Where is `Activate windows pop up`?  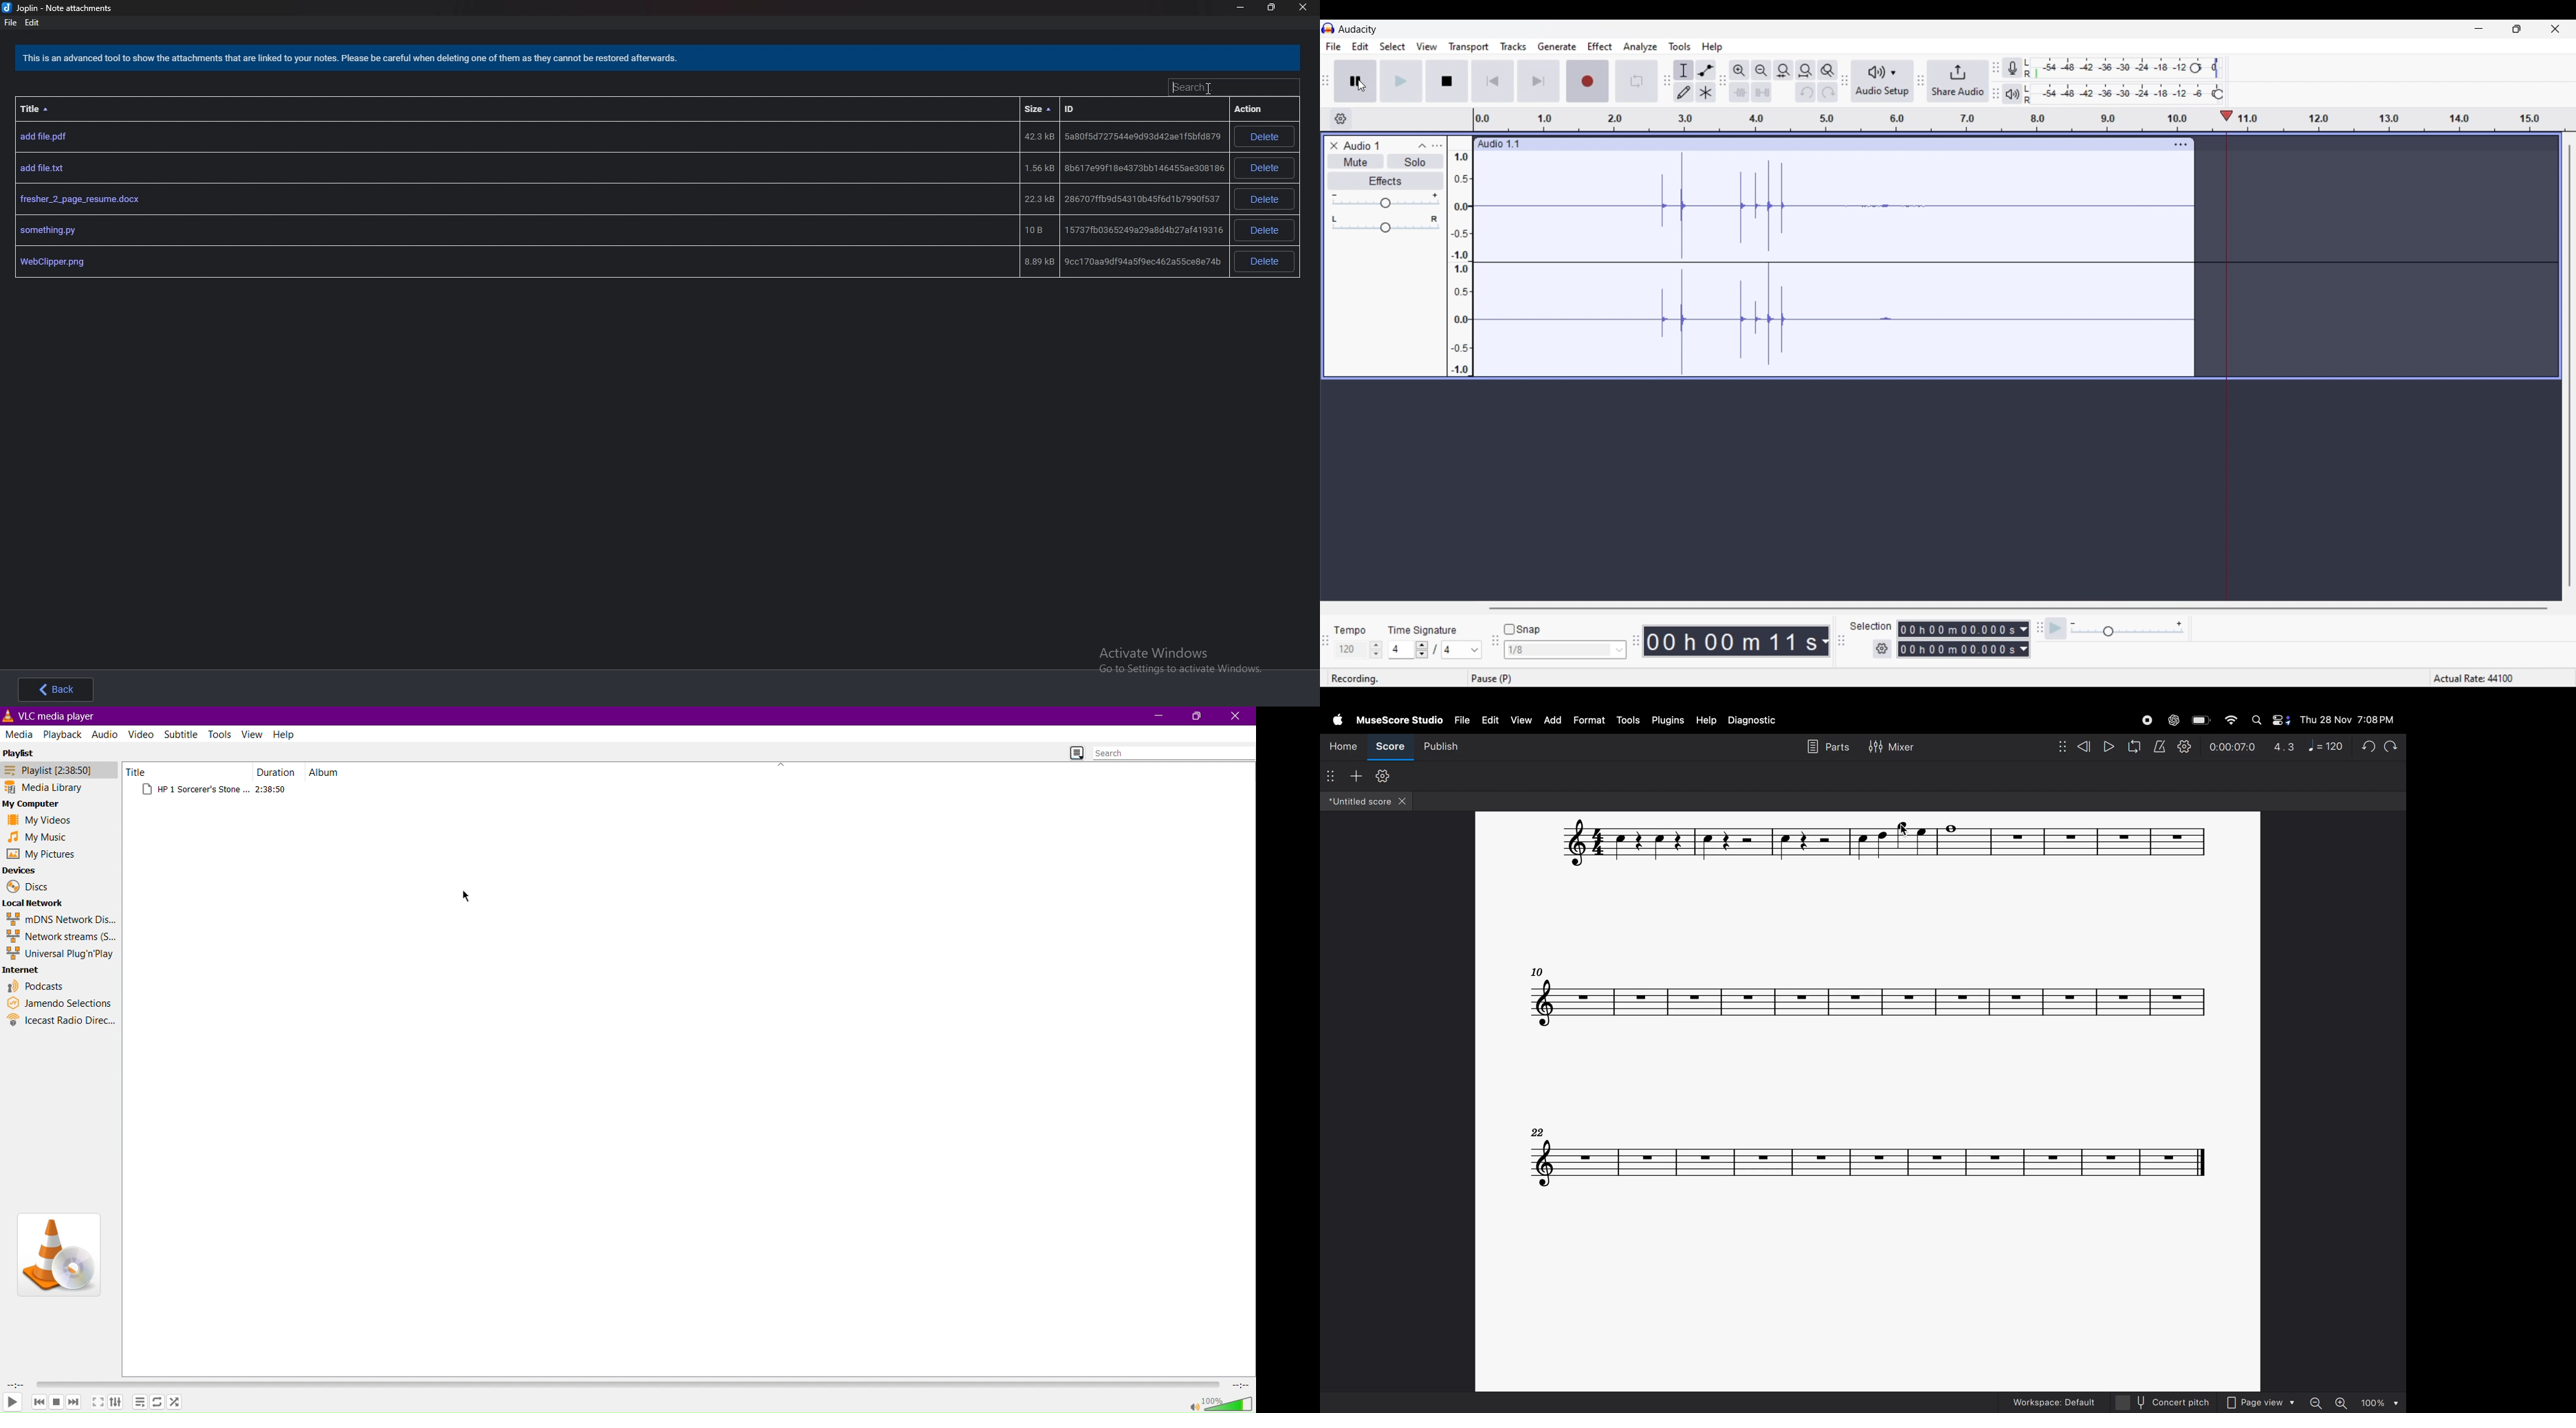
Activate windows pop up is located at coordinates (1185, 662).